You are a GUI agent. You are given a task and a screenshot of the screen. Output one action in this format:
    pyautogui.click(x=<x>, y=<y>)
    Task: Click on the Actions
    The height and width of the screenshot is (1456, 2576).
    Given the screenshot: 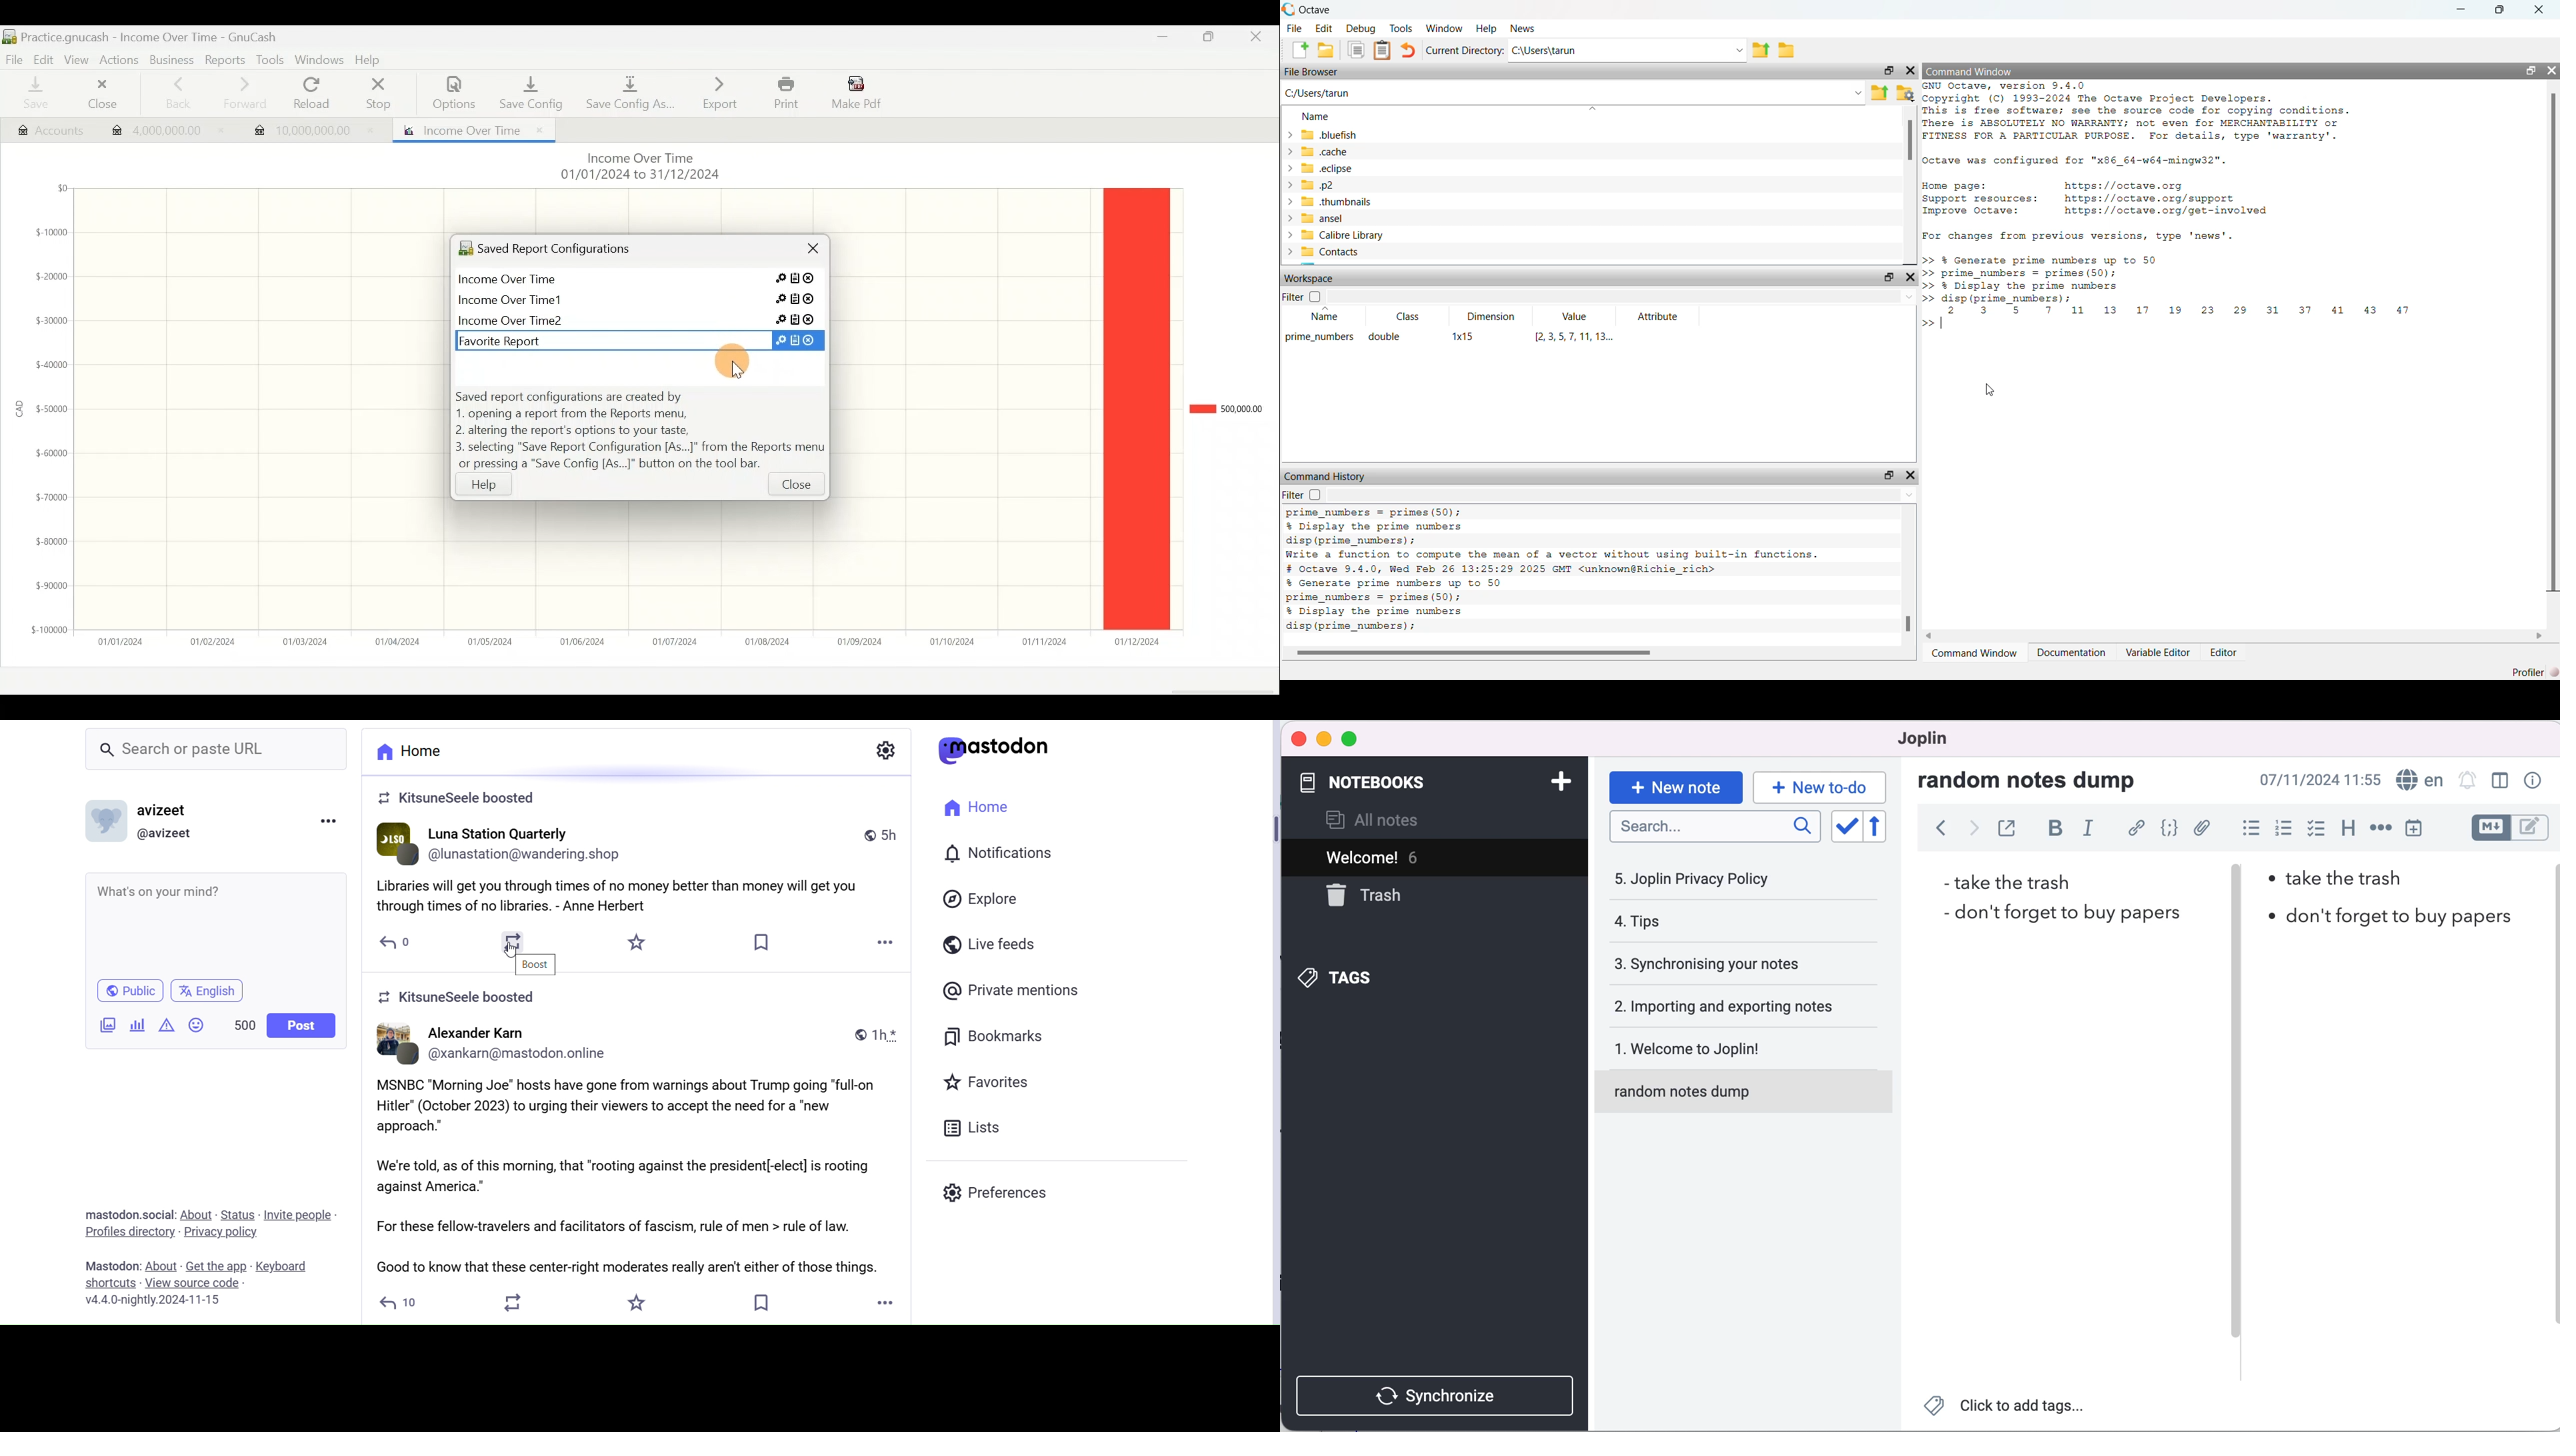 What is the action you would take?
    pyautogui.click(x=119, y=59)
    